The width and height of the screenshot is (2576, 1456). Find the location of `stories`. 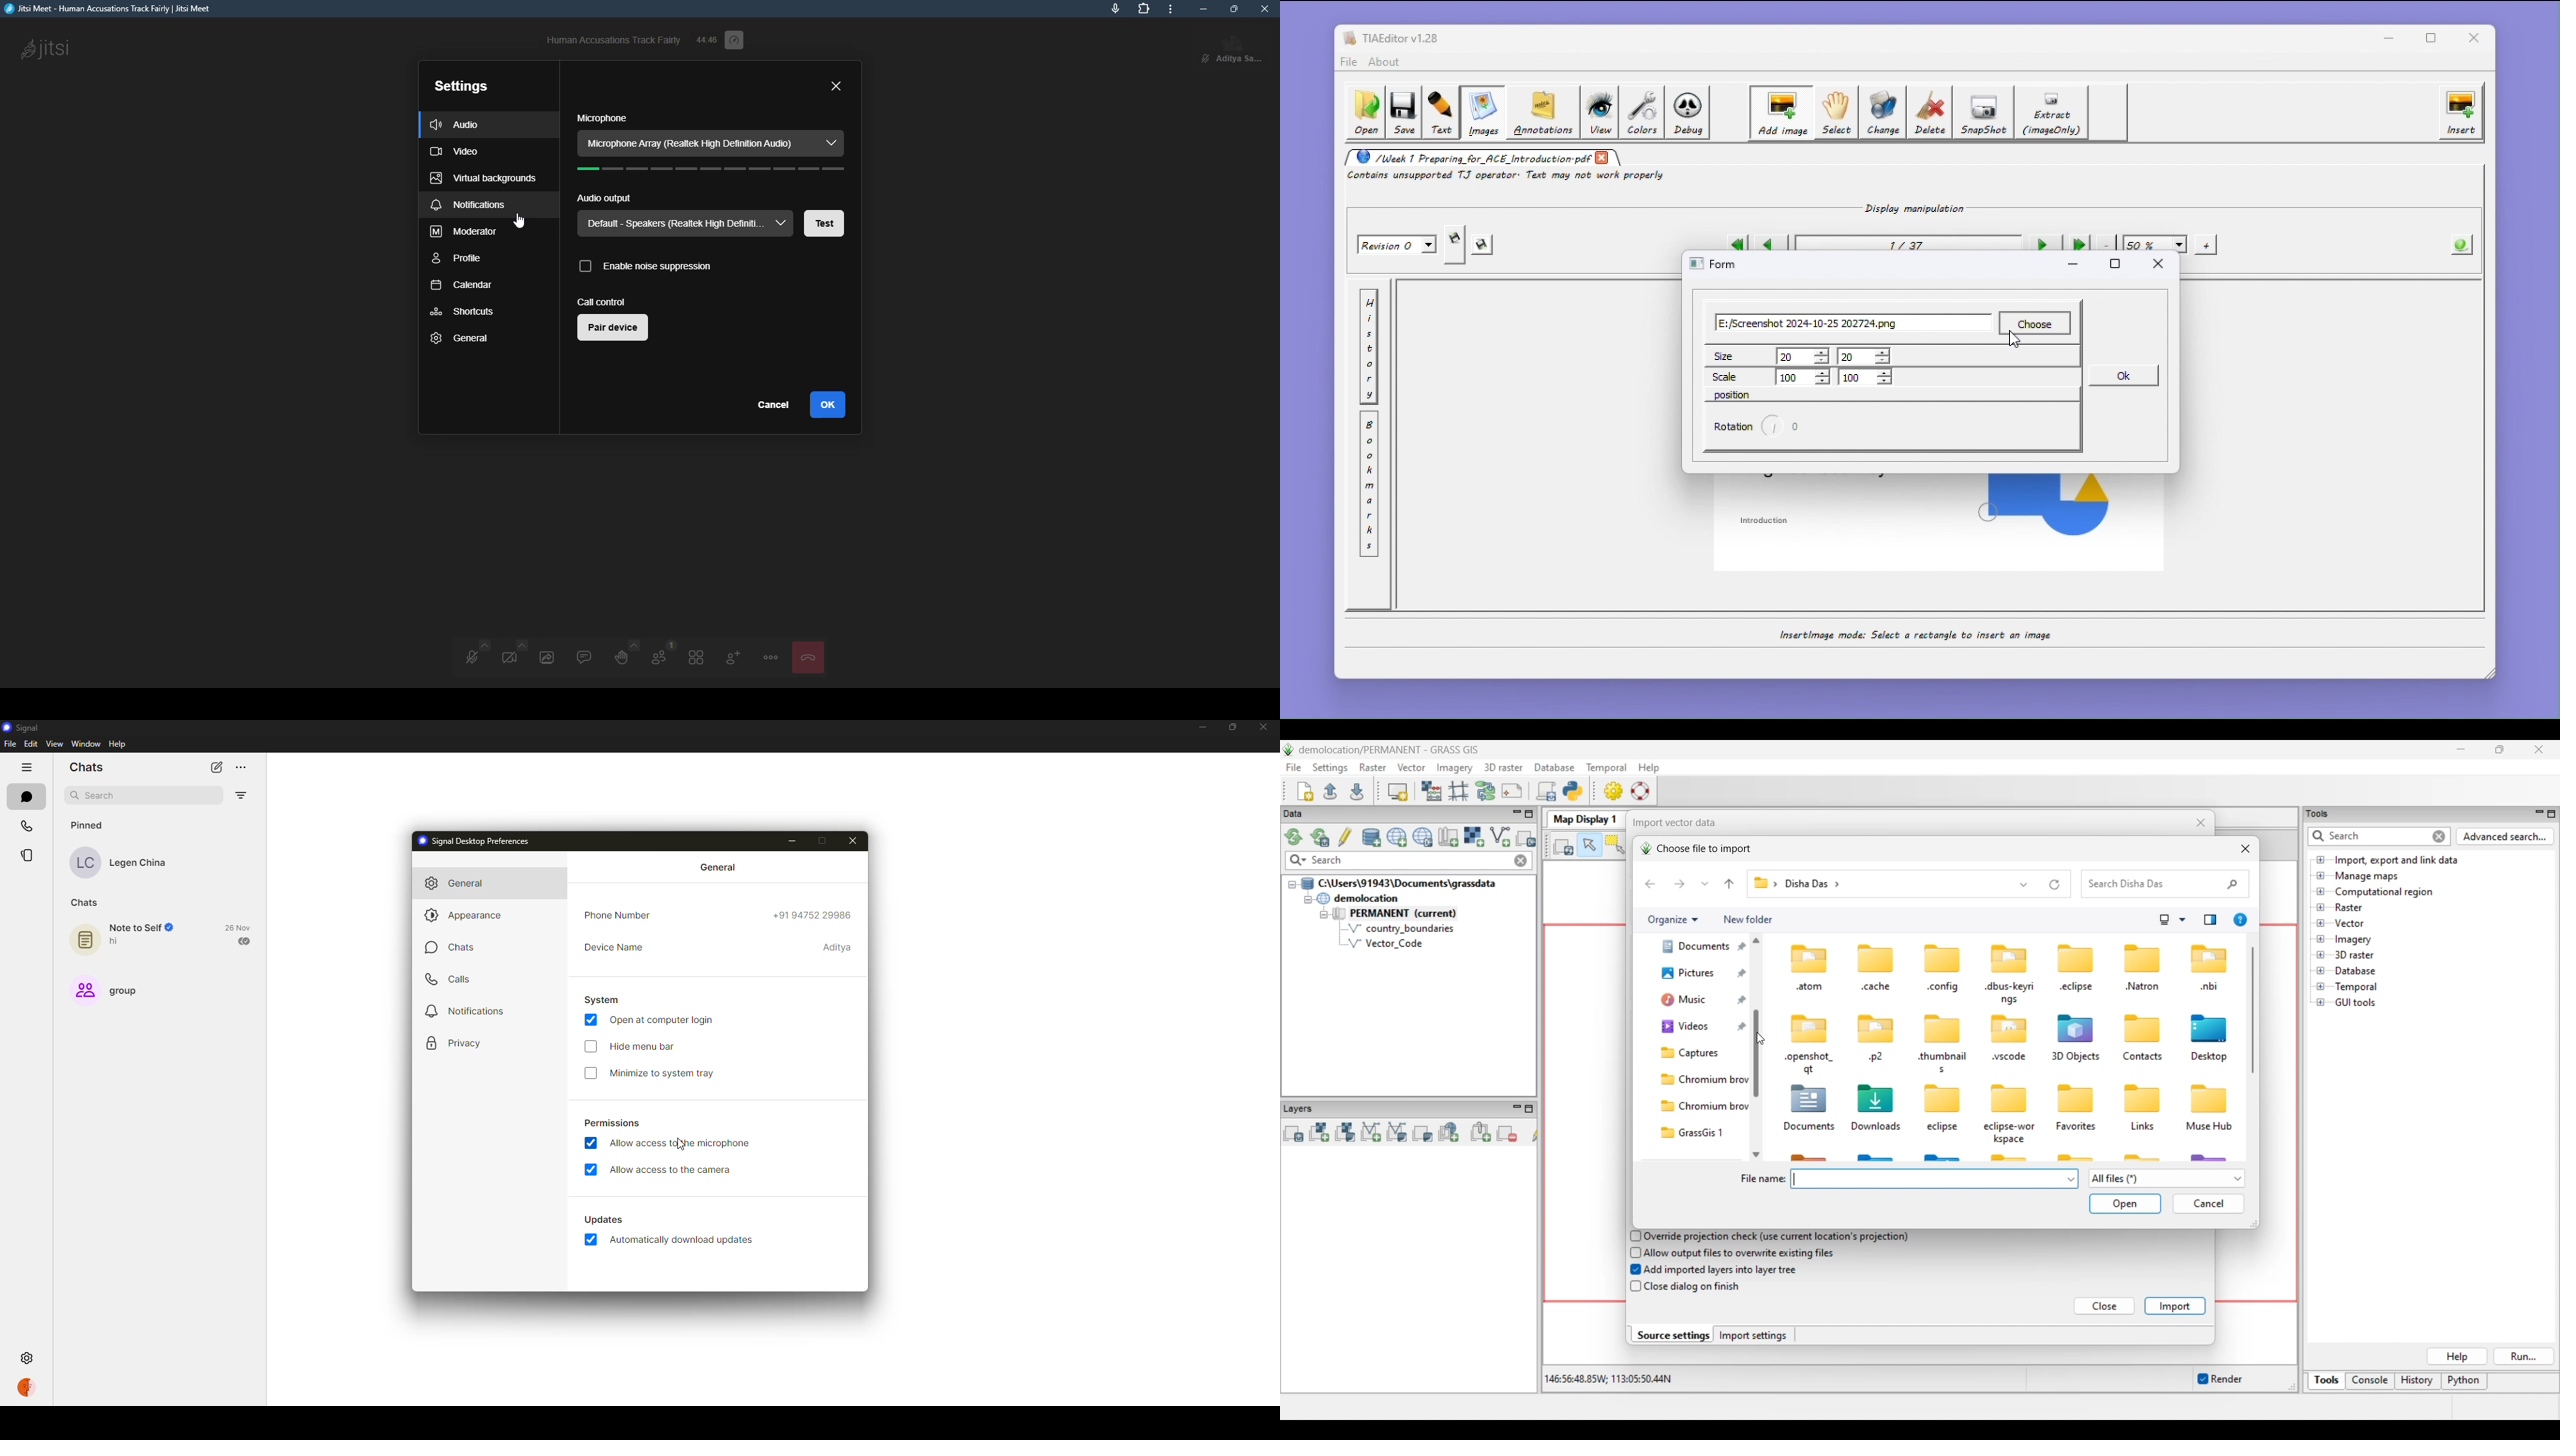

stories is located at coordinates (29, 855).